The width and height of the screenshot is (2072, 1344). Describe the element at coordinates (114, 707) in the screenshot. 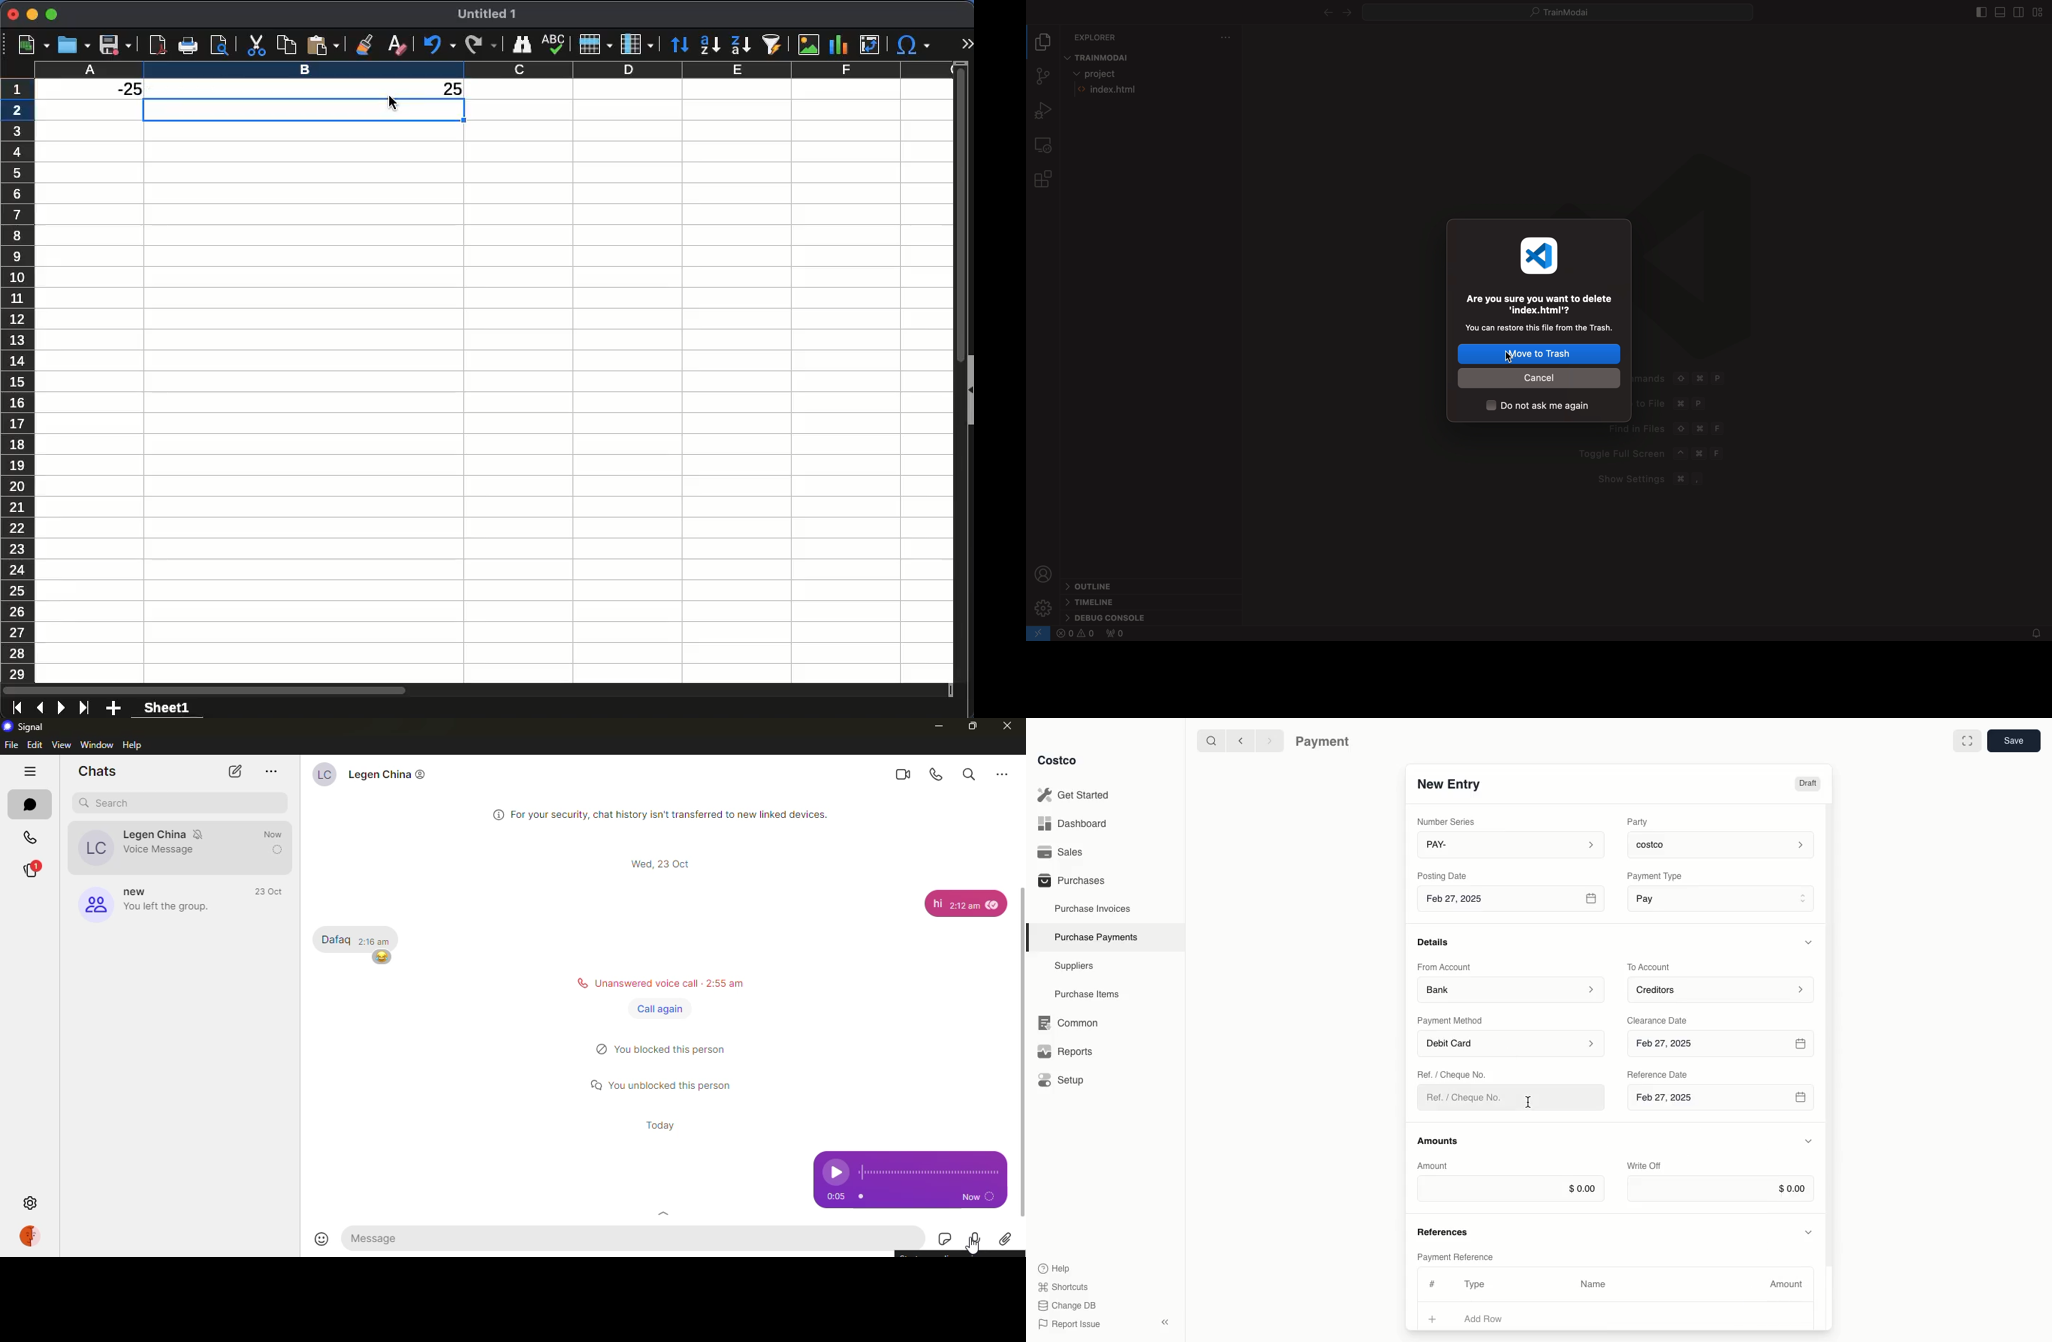

I see `add sheet` at that location.